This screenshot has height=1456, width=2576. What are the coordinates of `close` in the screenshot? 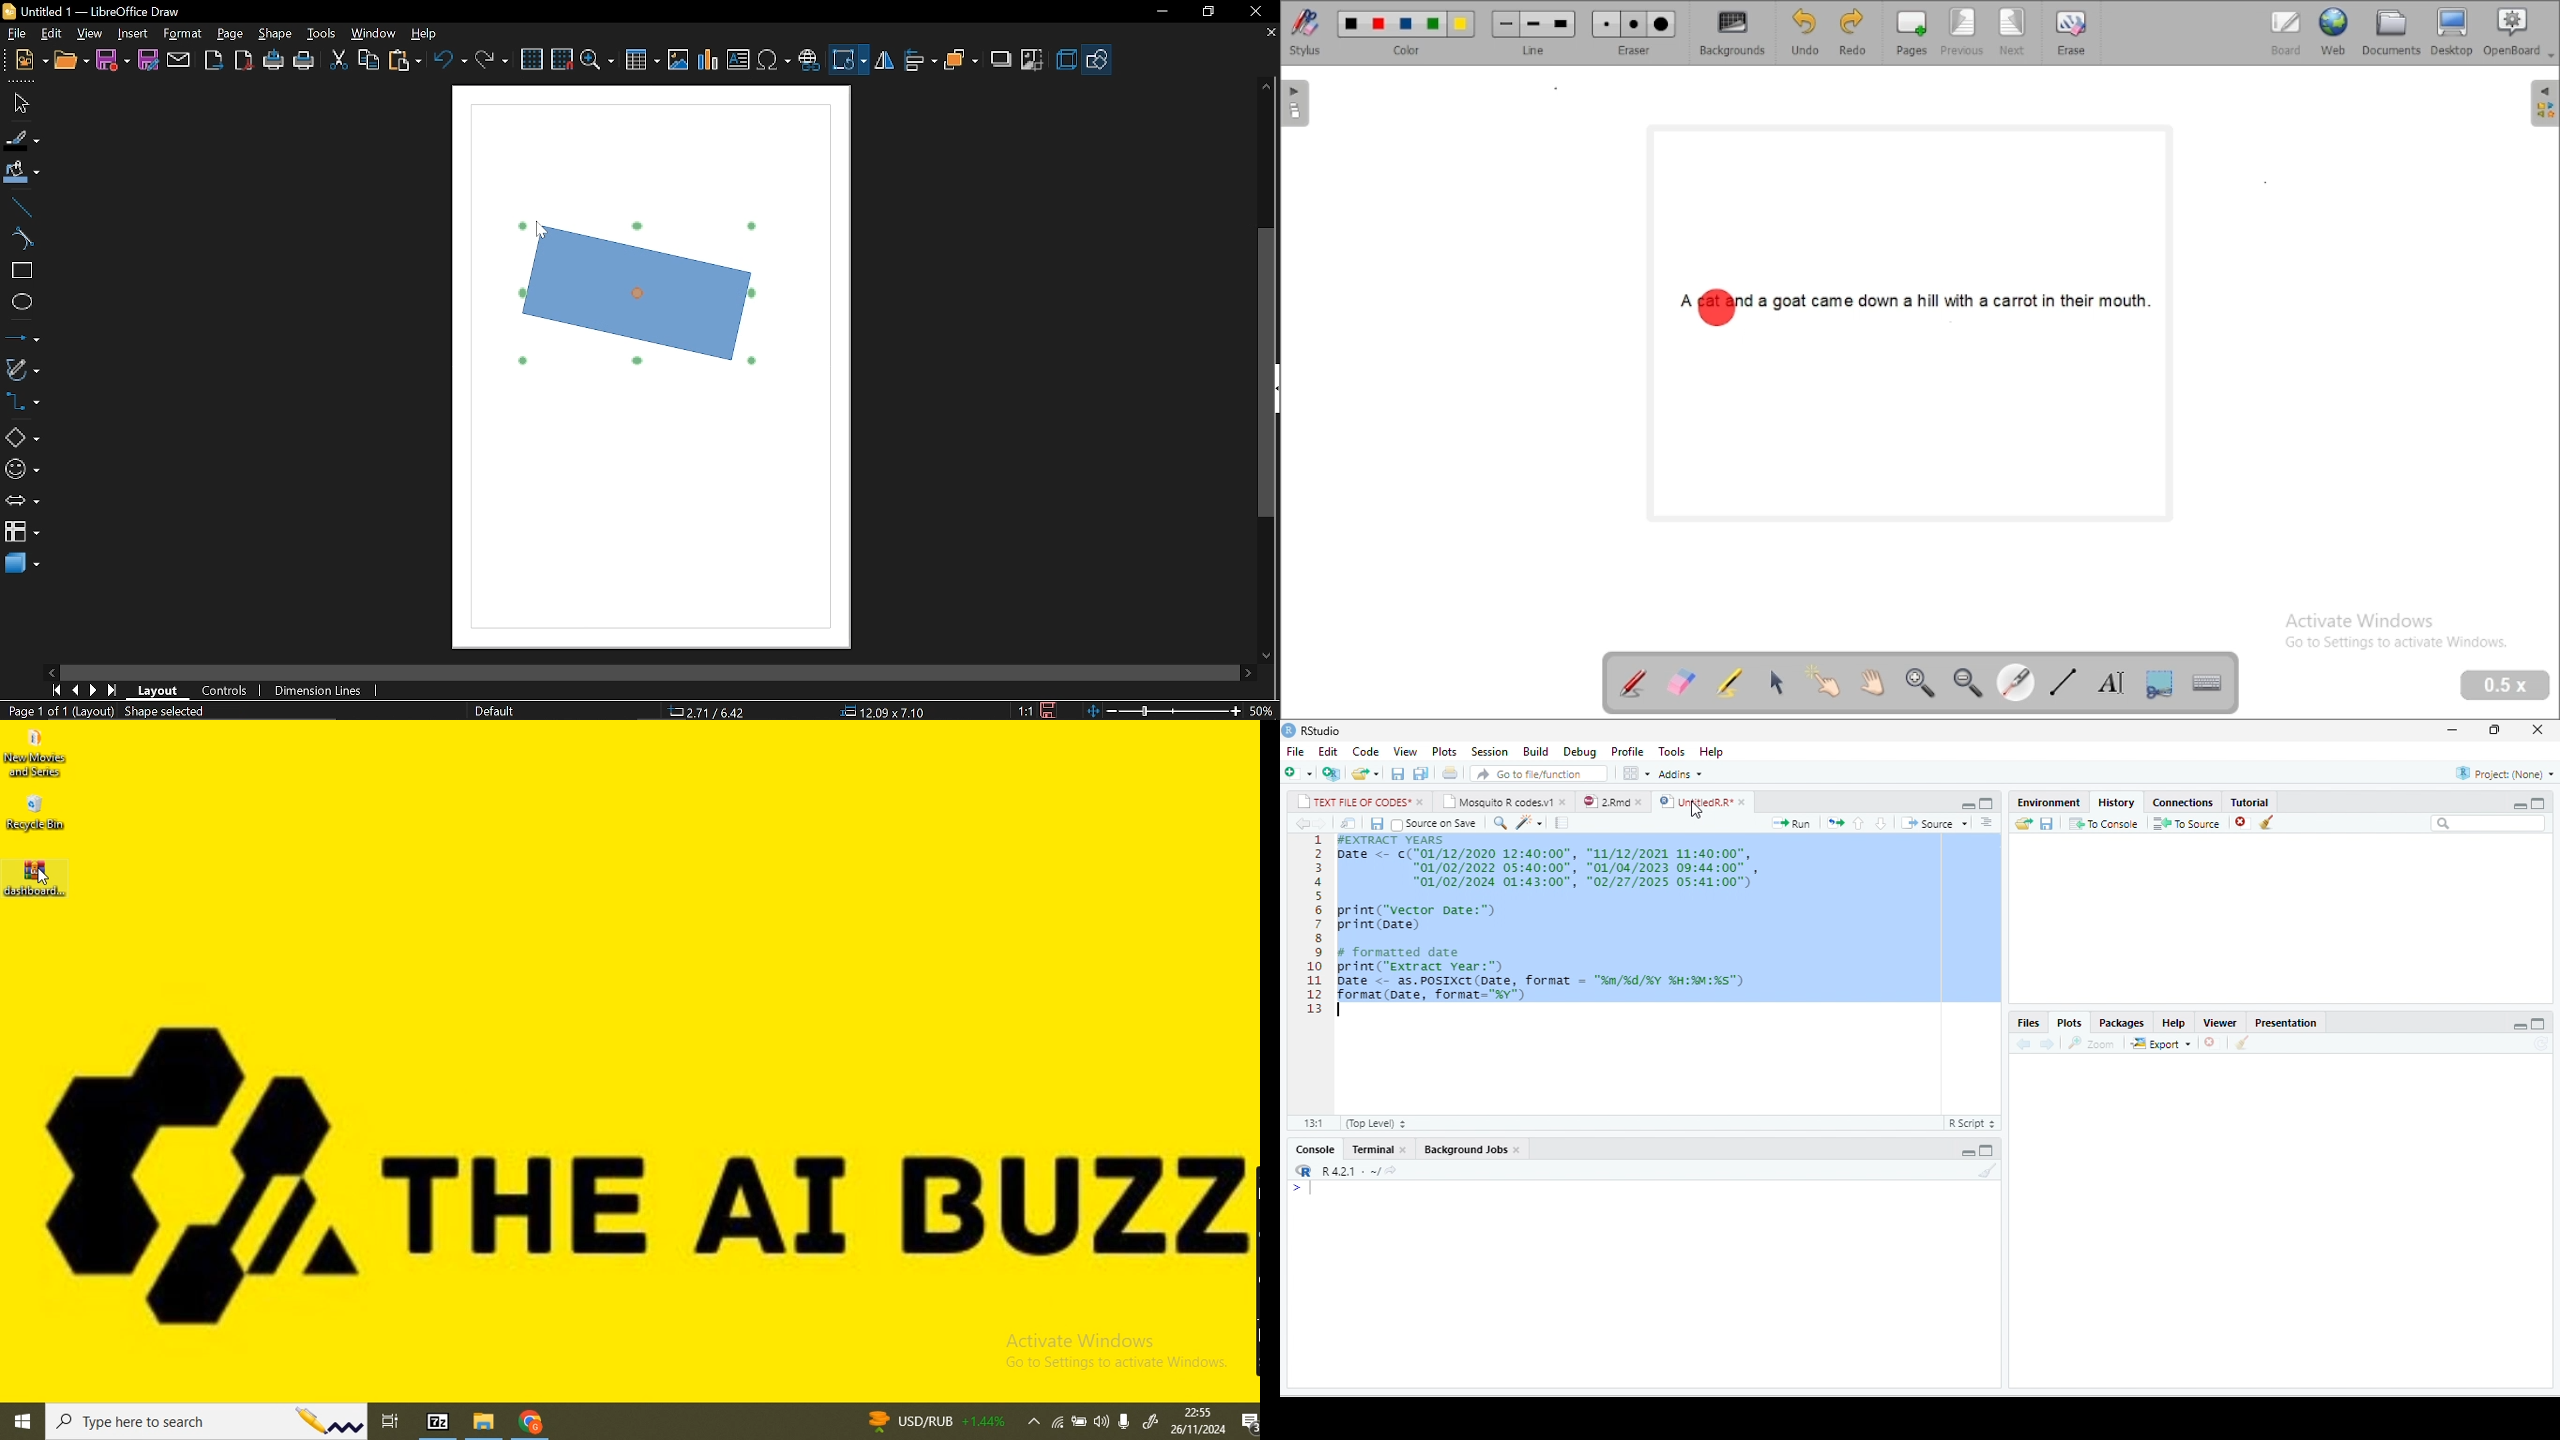 It's located at (1744, 803).